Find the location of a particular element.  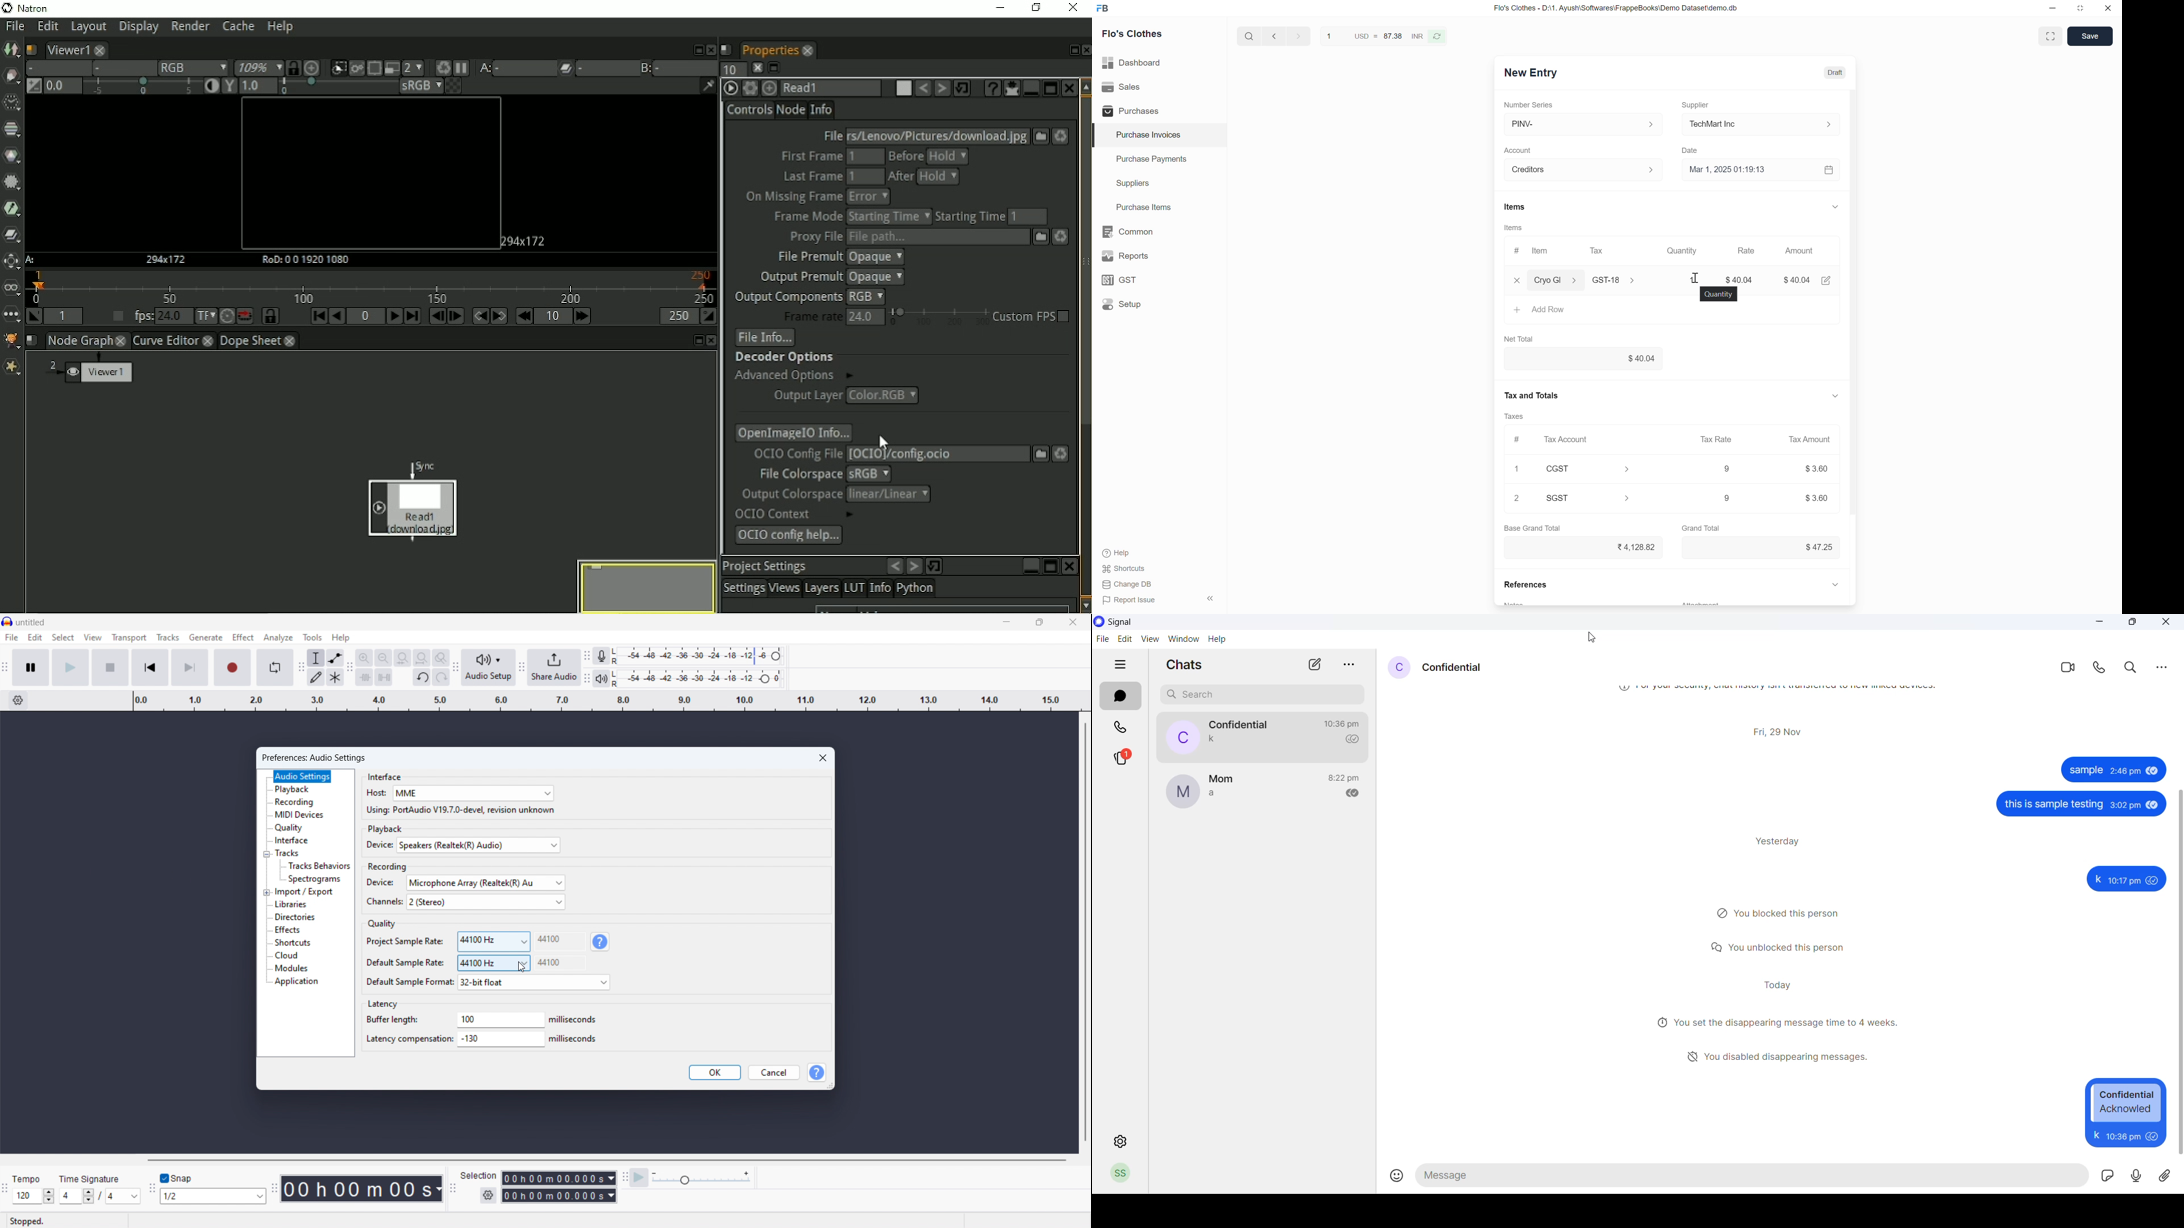

Suppliers is located at coordinates (1127, 184).